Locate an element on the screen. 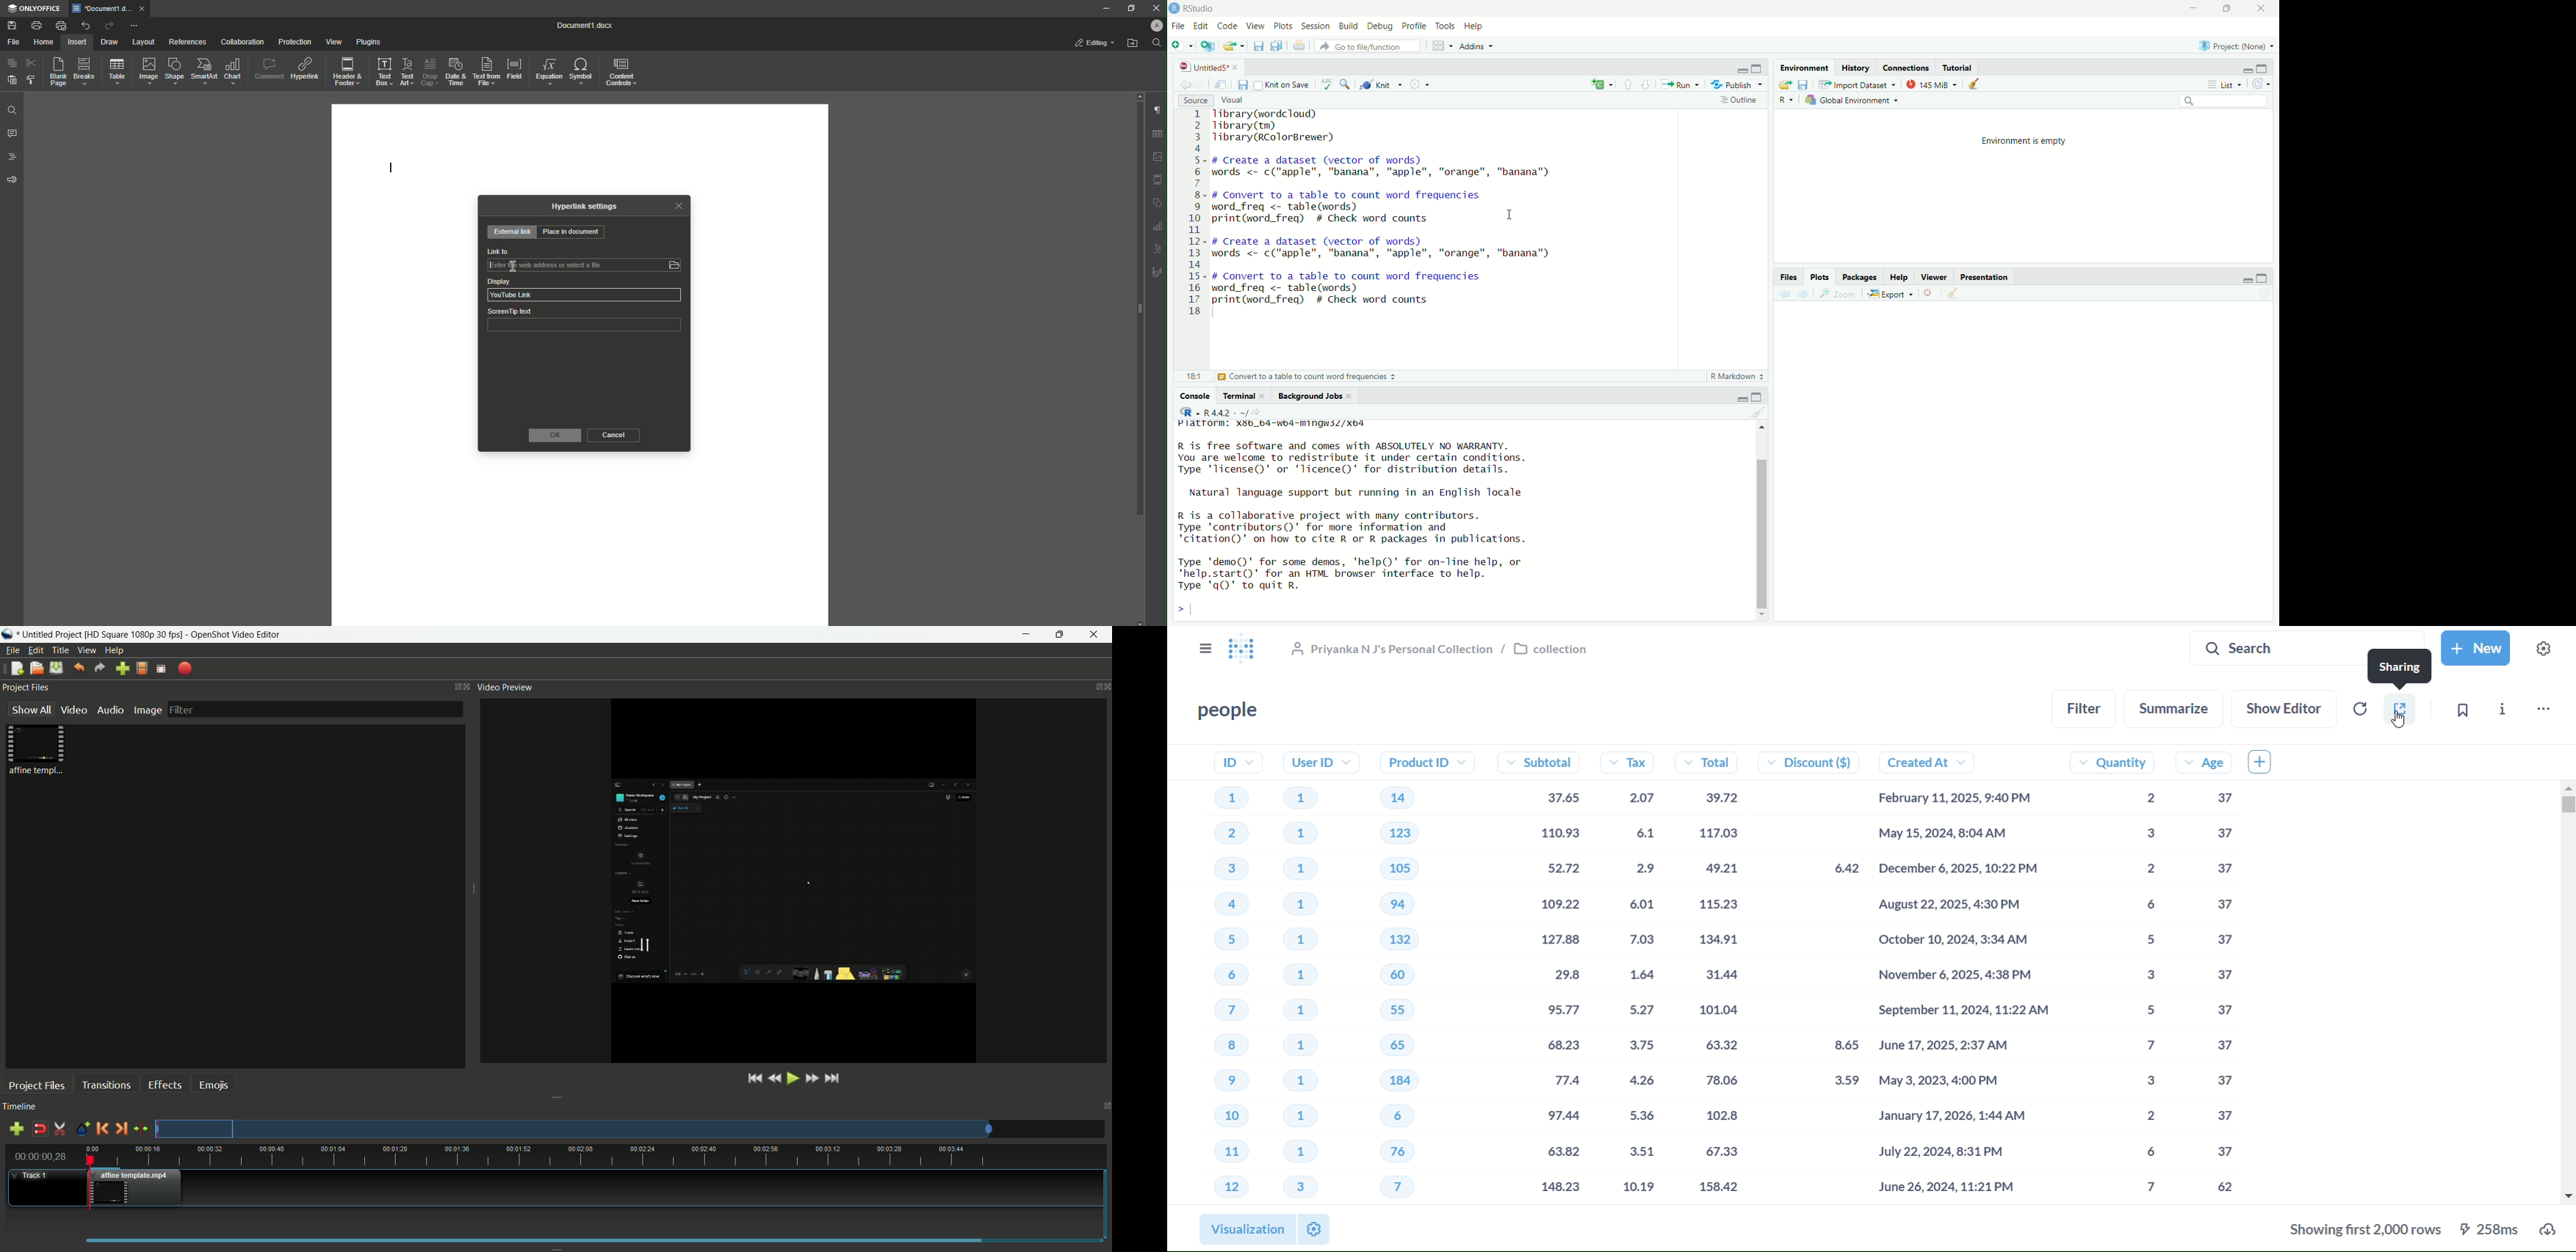 The image size is (2576, 1260). Document1.docx is located at coordinates (588, 25).